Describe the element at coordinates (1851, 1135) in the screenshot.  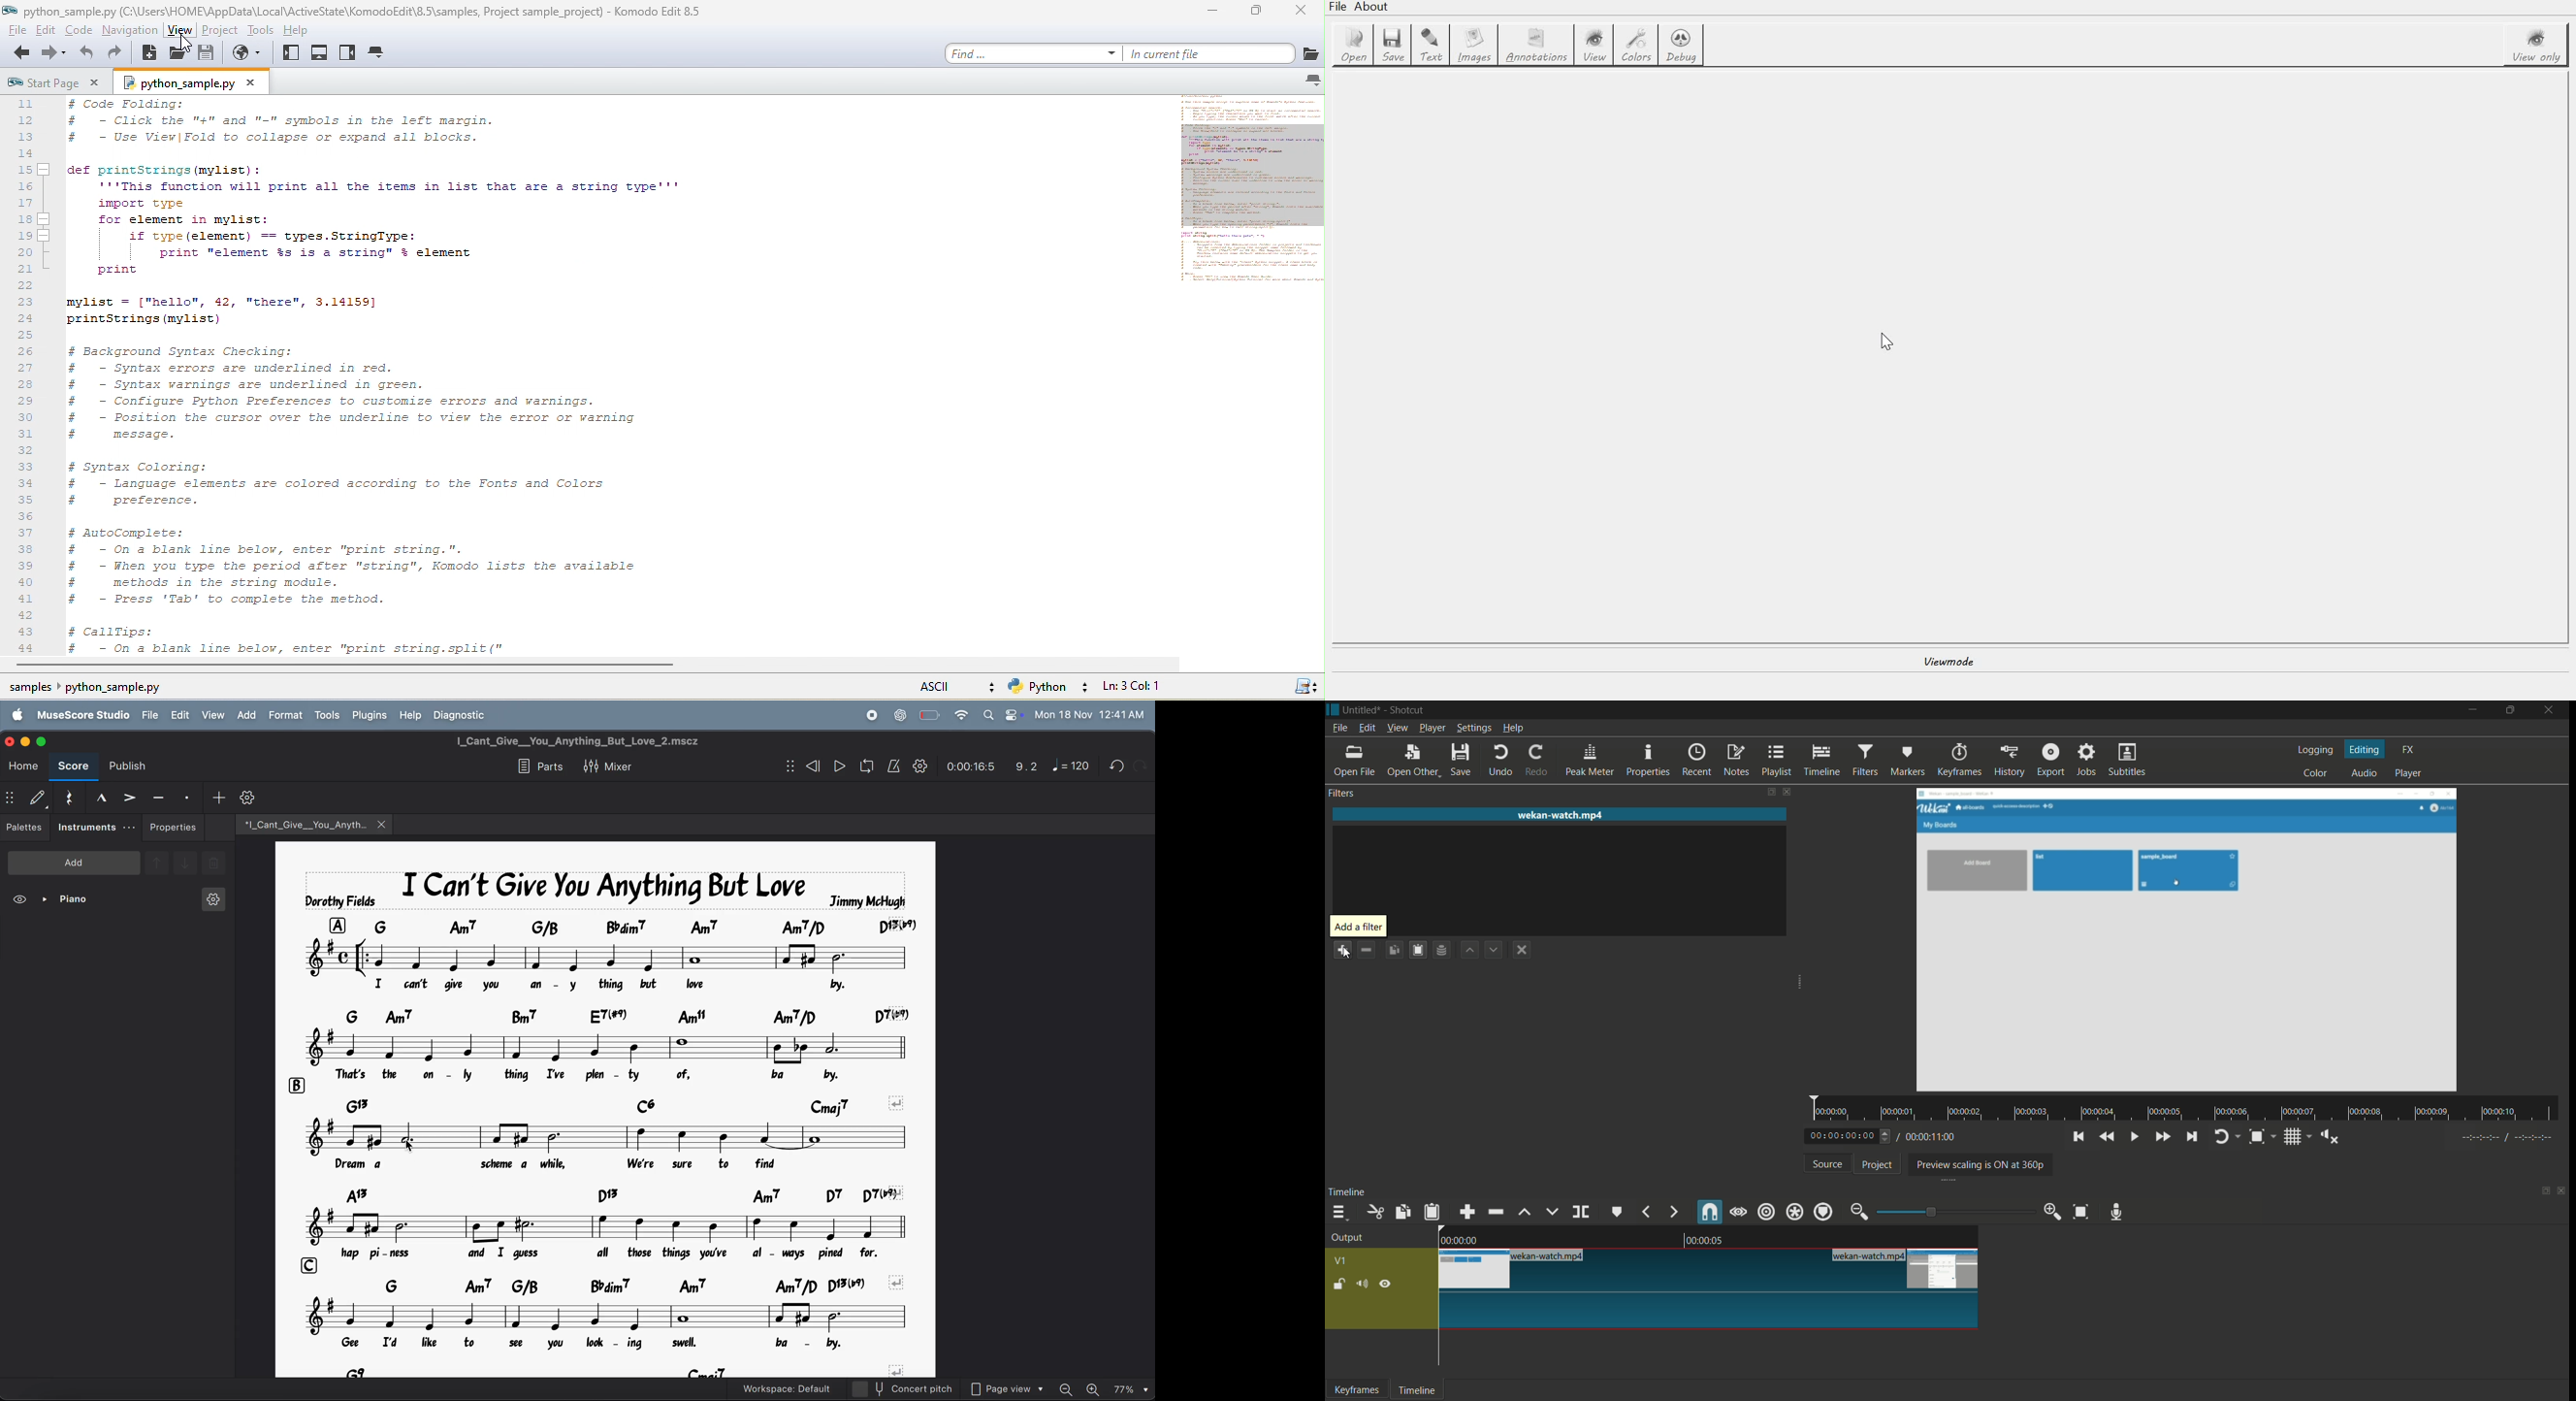
I see `current time` at that location.